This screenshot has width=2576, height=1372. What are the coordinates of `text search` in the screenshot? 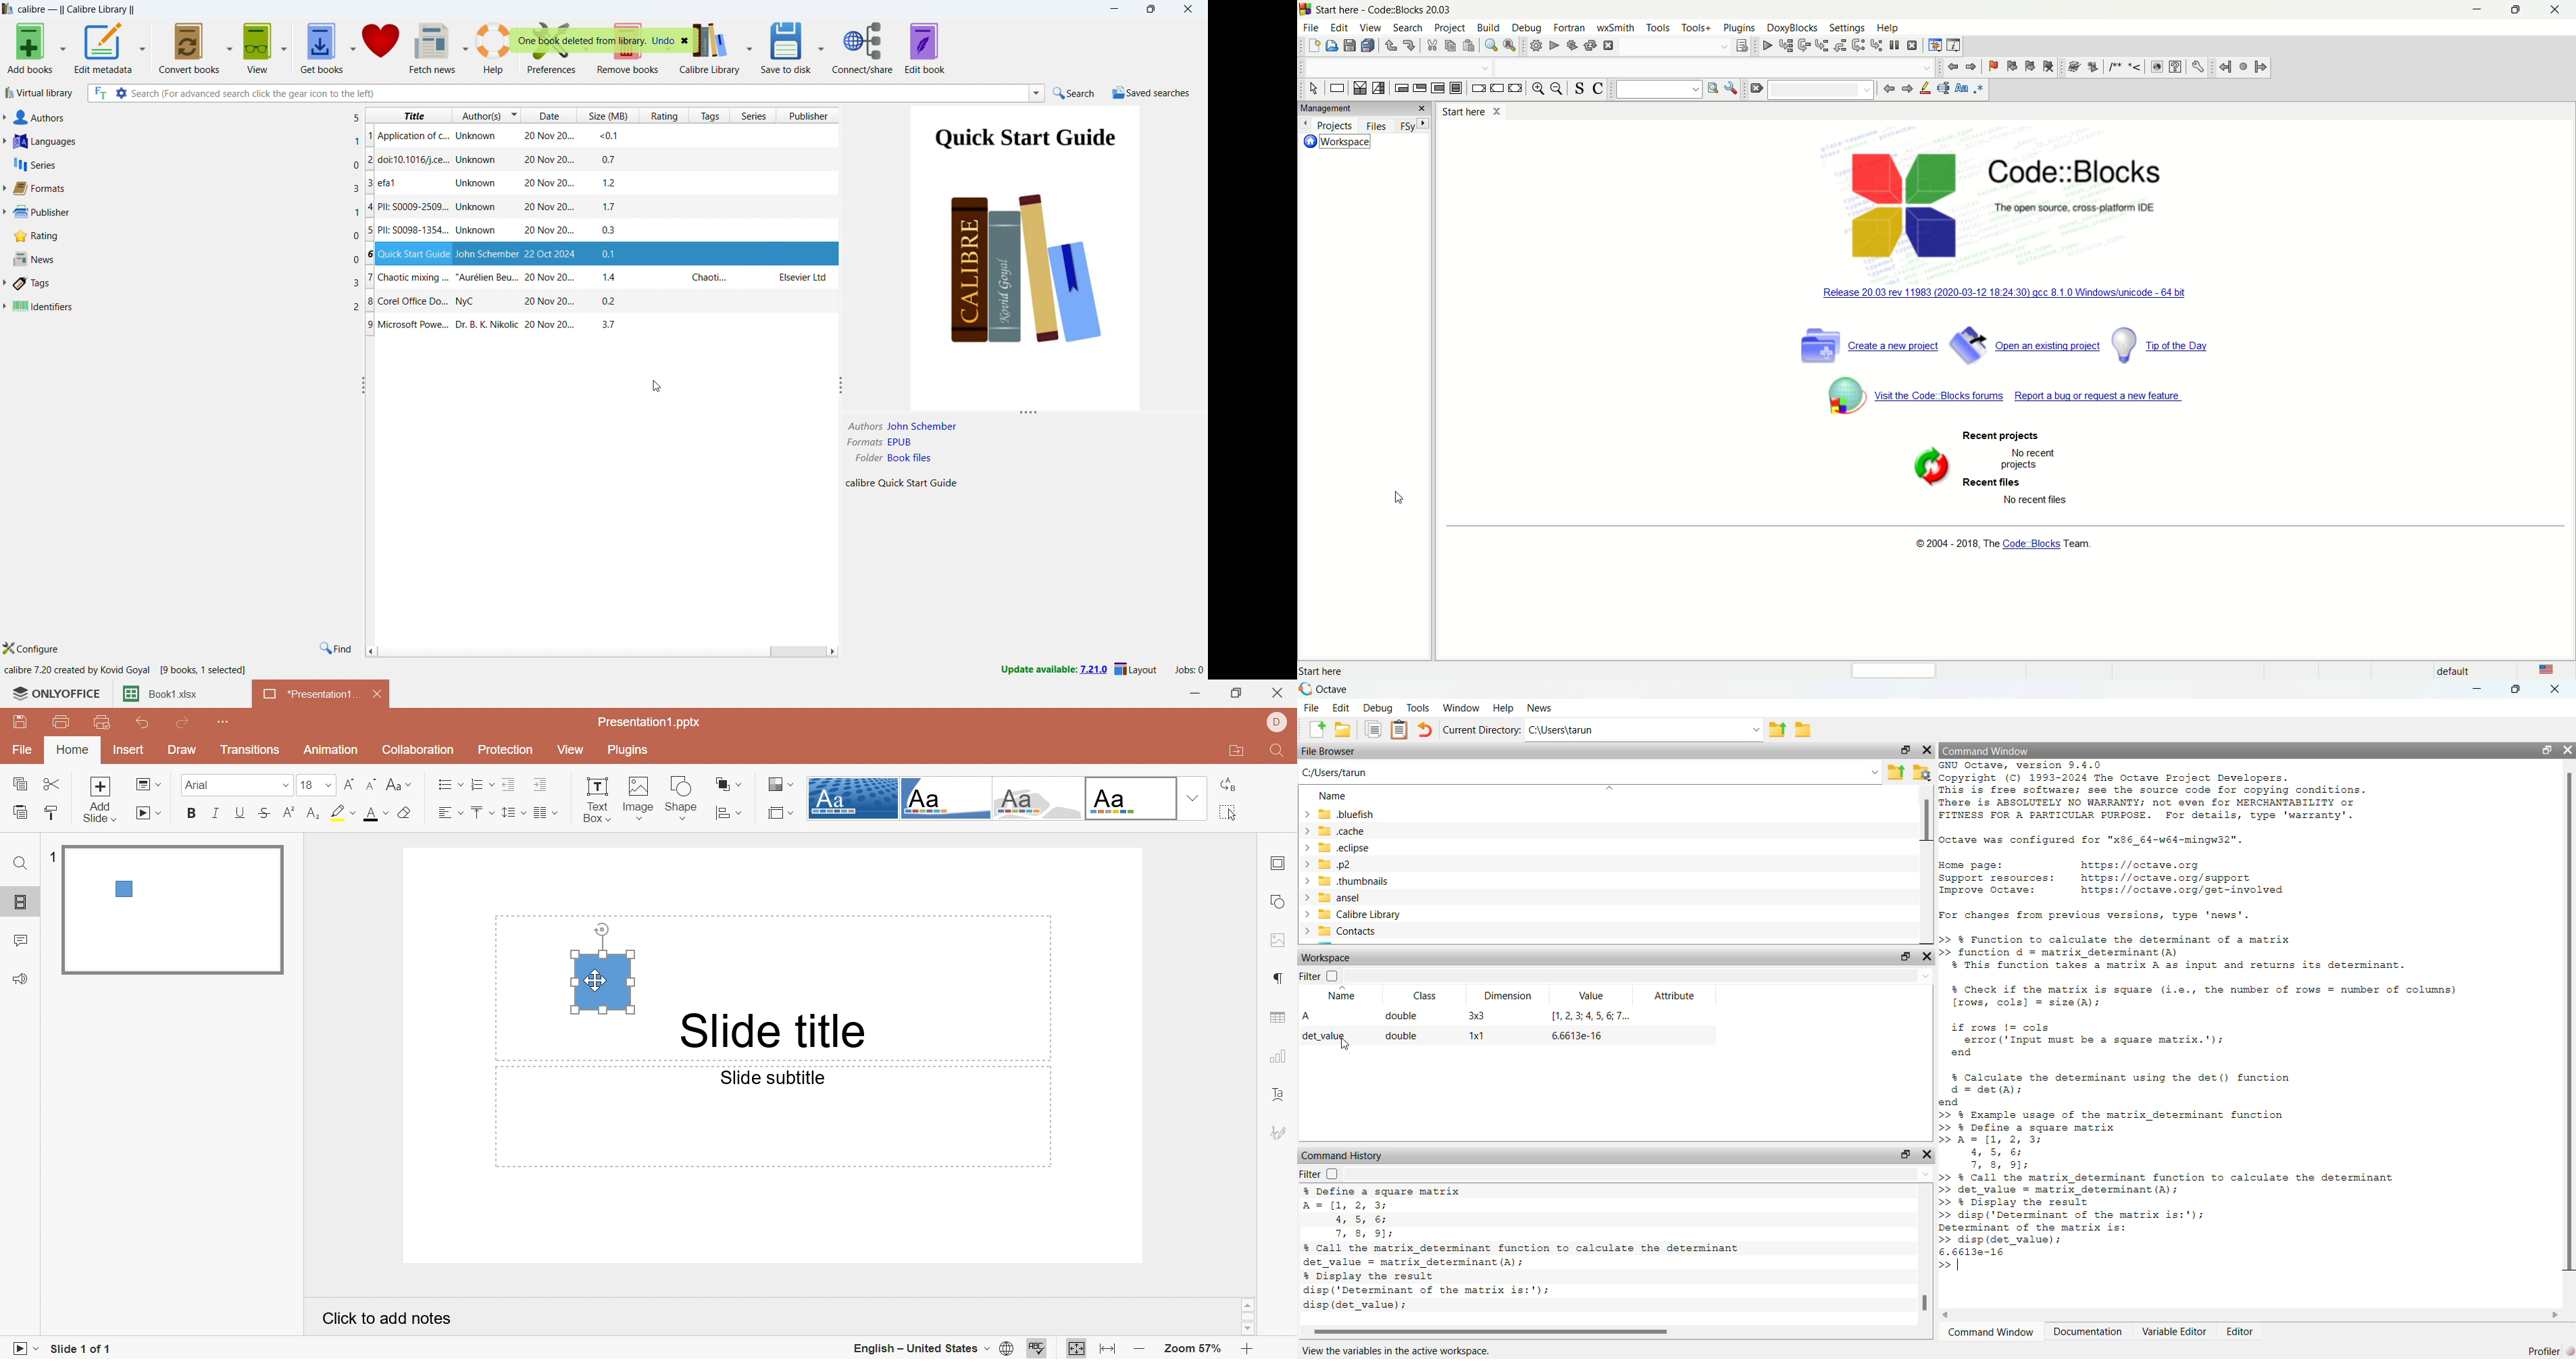 It's located at (1659, 89).